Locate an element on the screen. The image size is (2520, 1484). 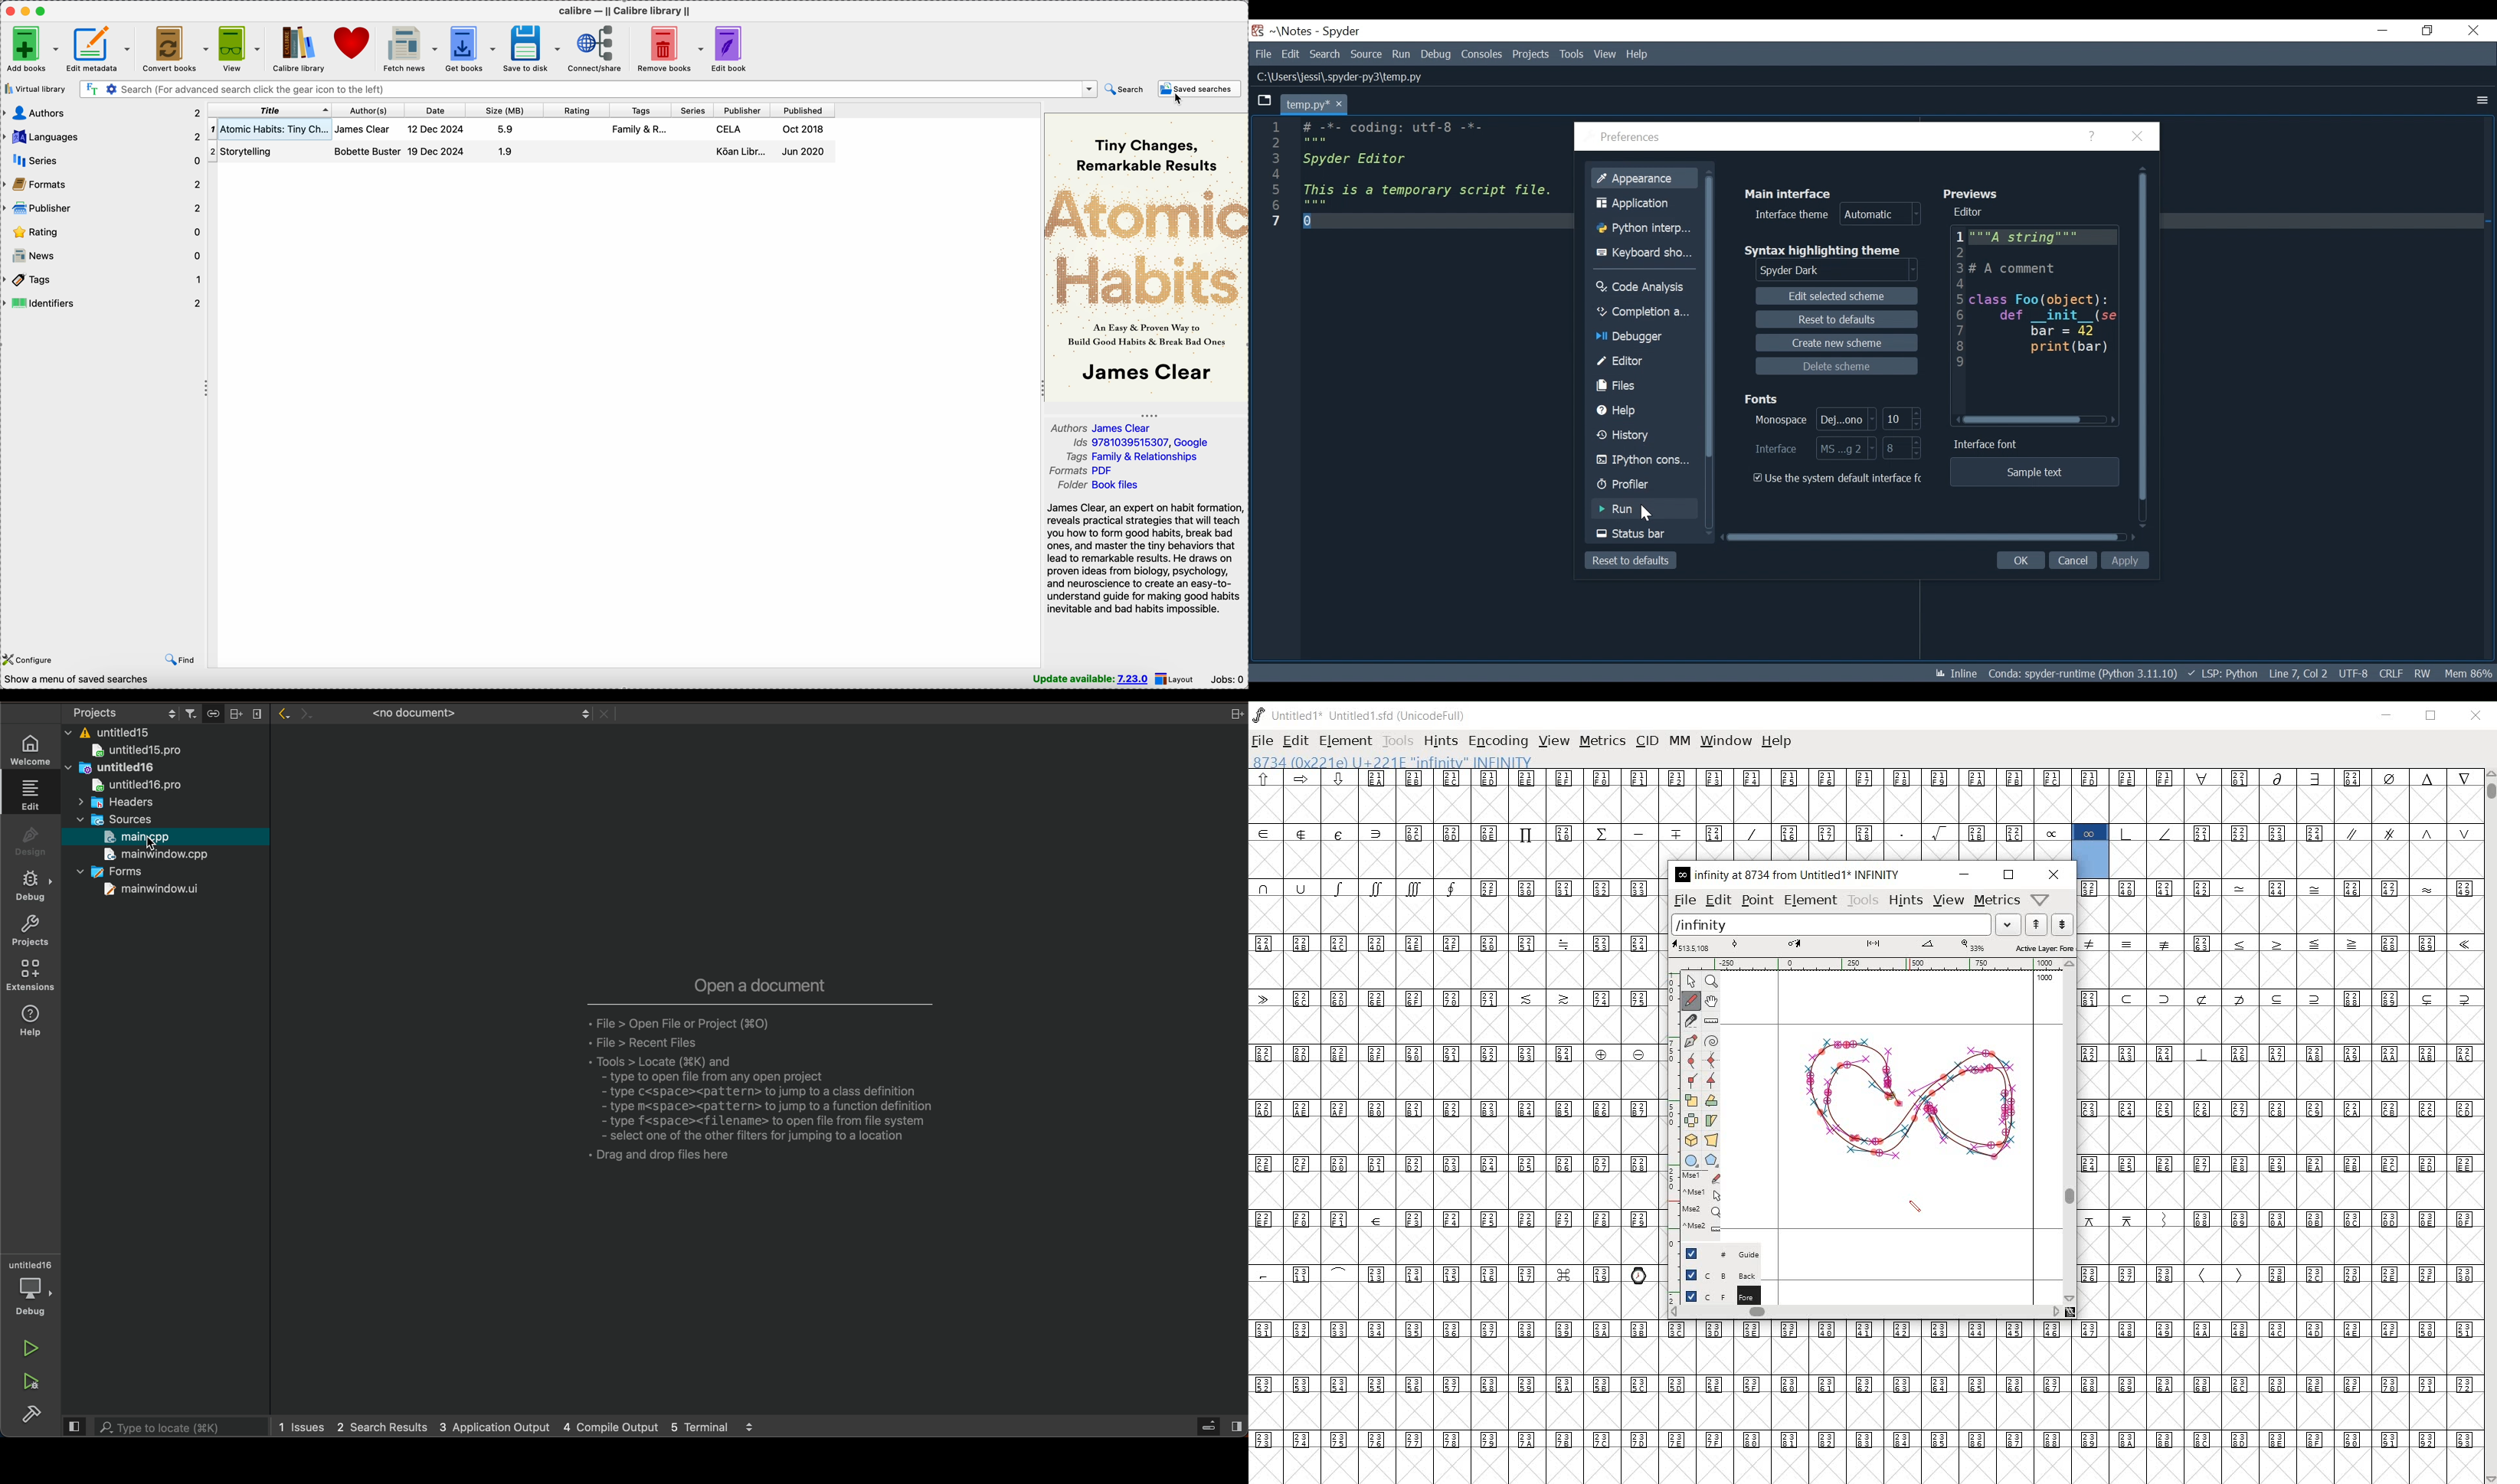
polygon or star is located at coordinates (1713, 1159).